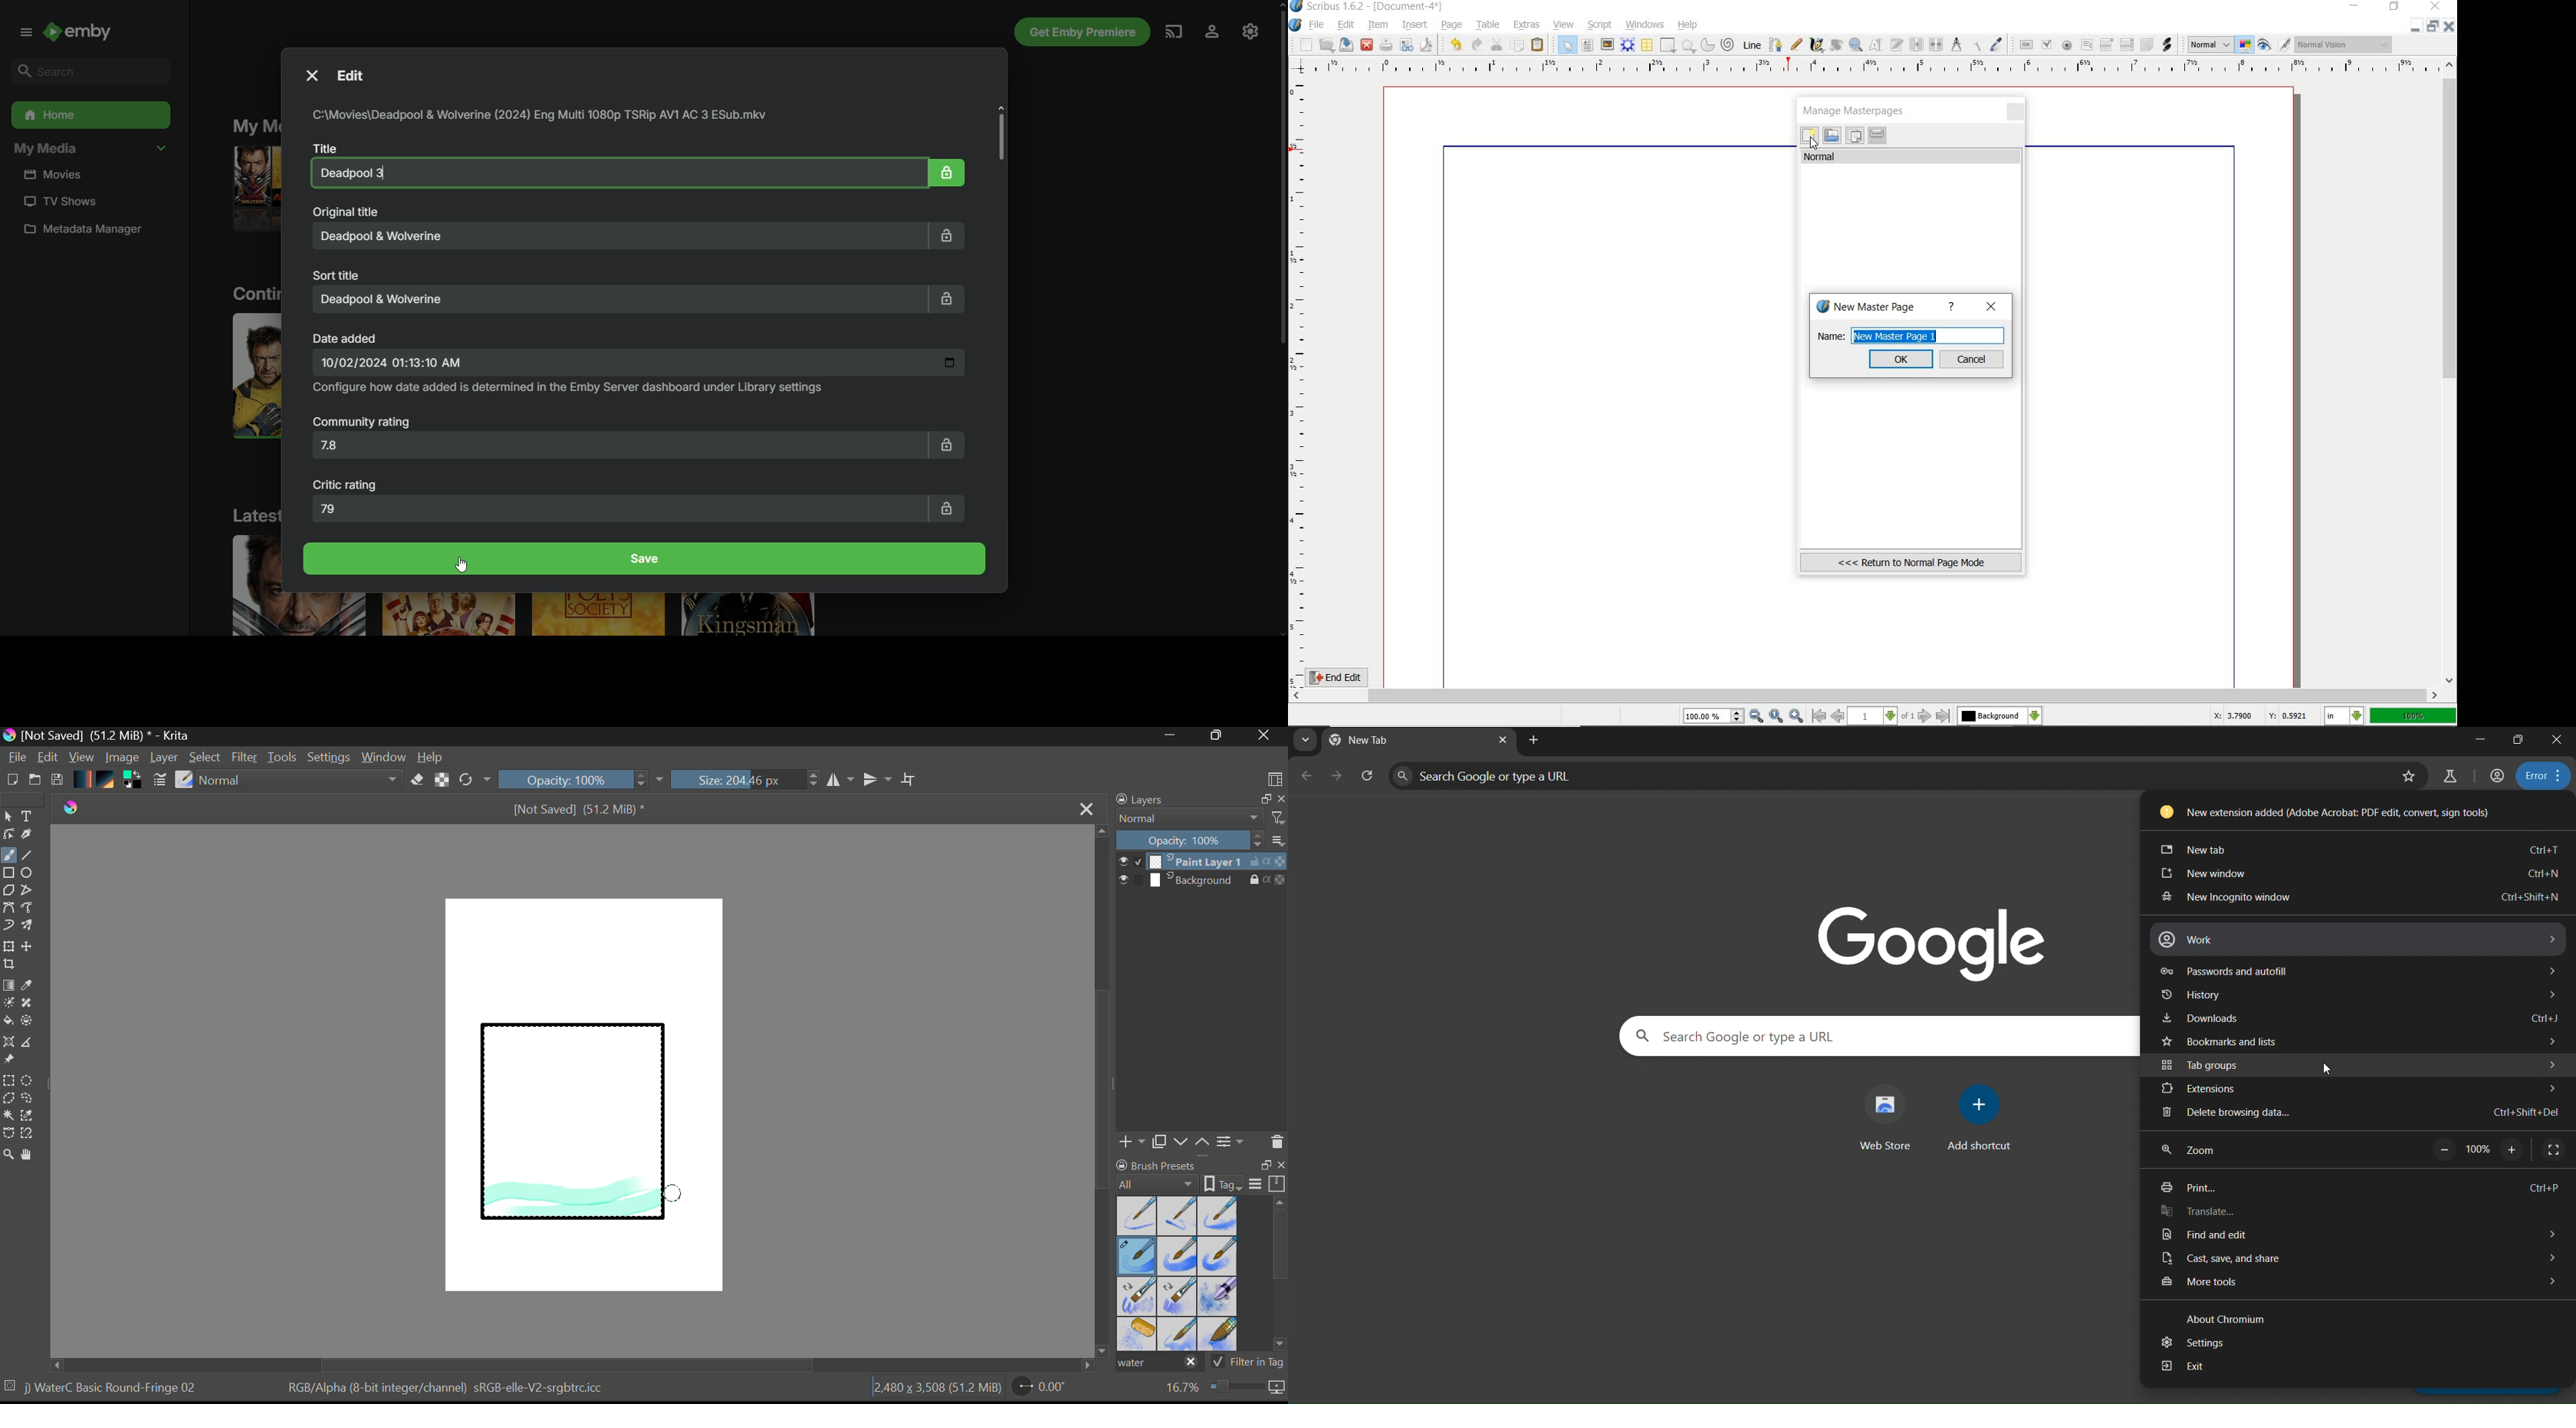 The width and height of the screenshot is (2576, 1428). Describe the element at coordinates (1347, 45) in the screenshot. I see `save` at that location.